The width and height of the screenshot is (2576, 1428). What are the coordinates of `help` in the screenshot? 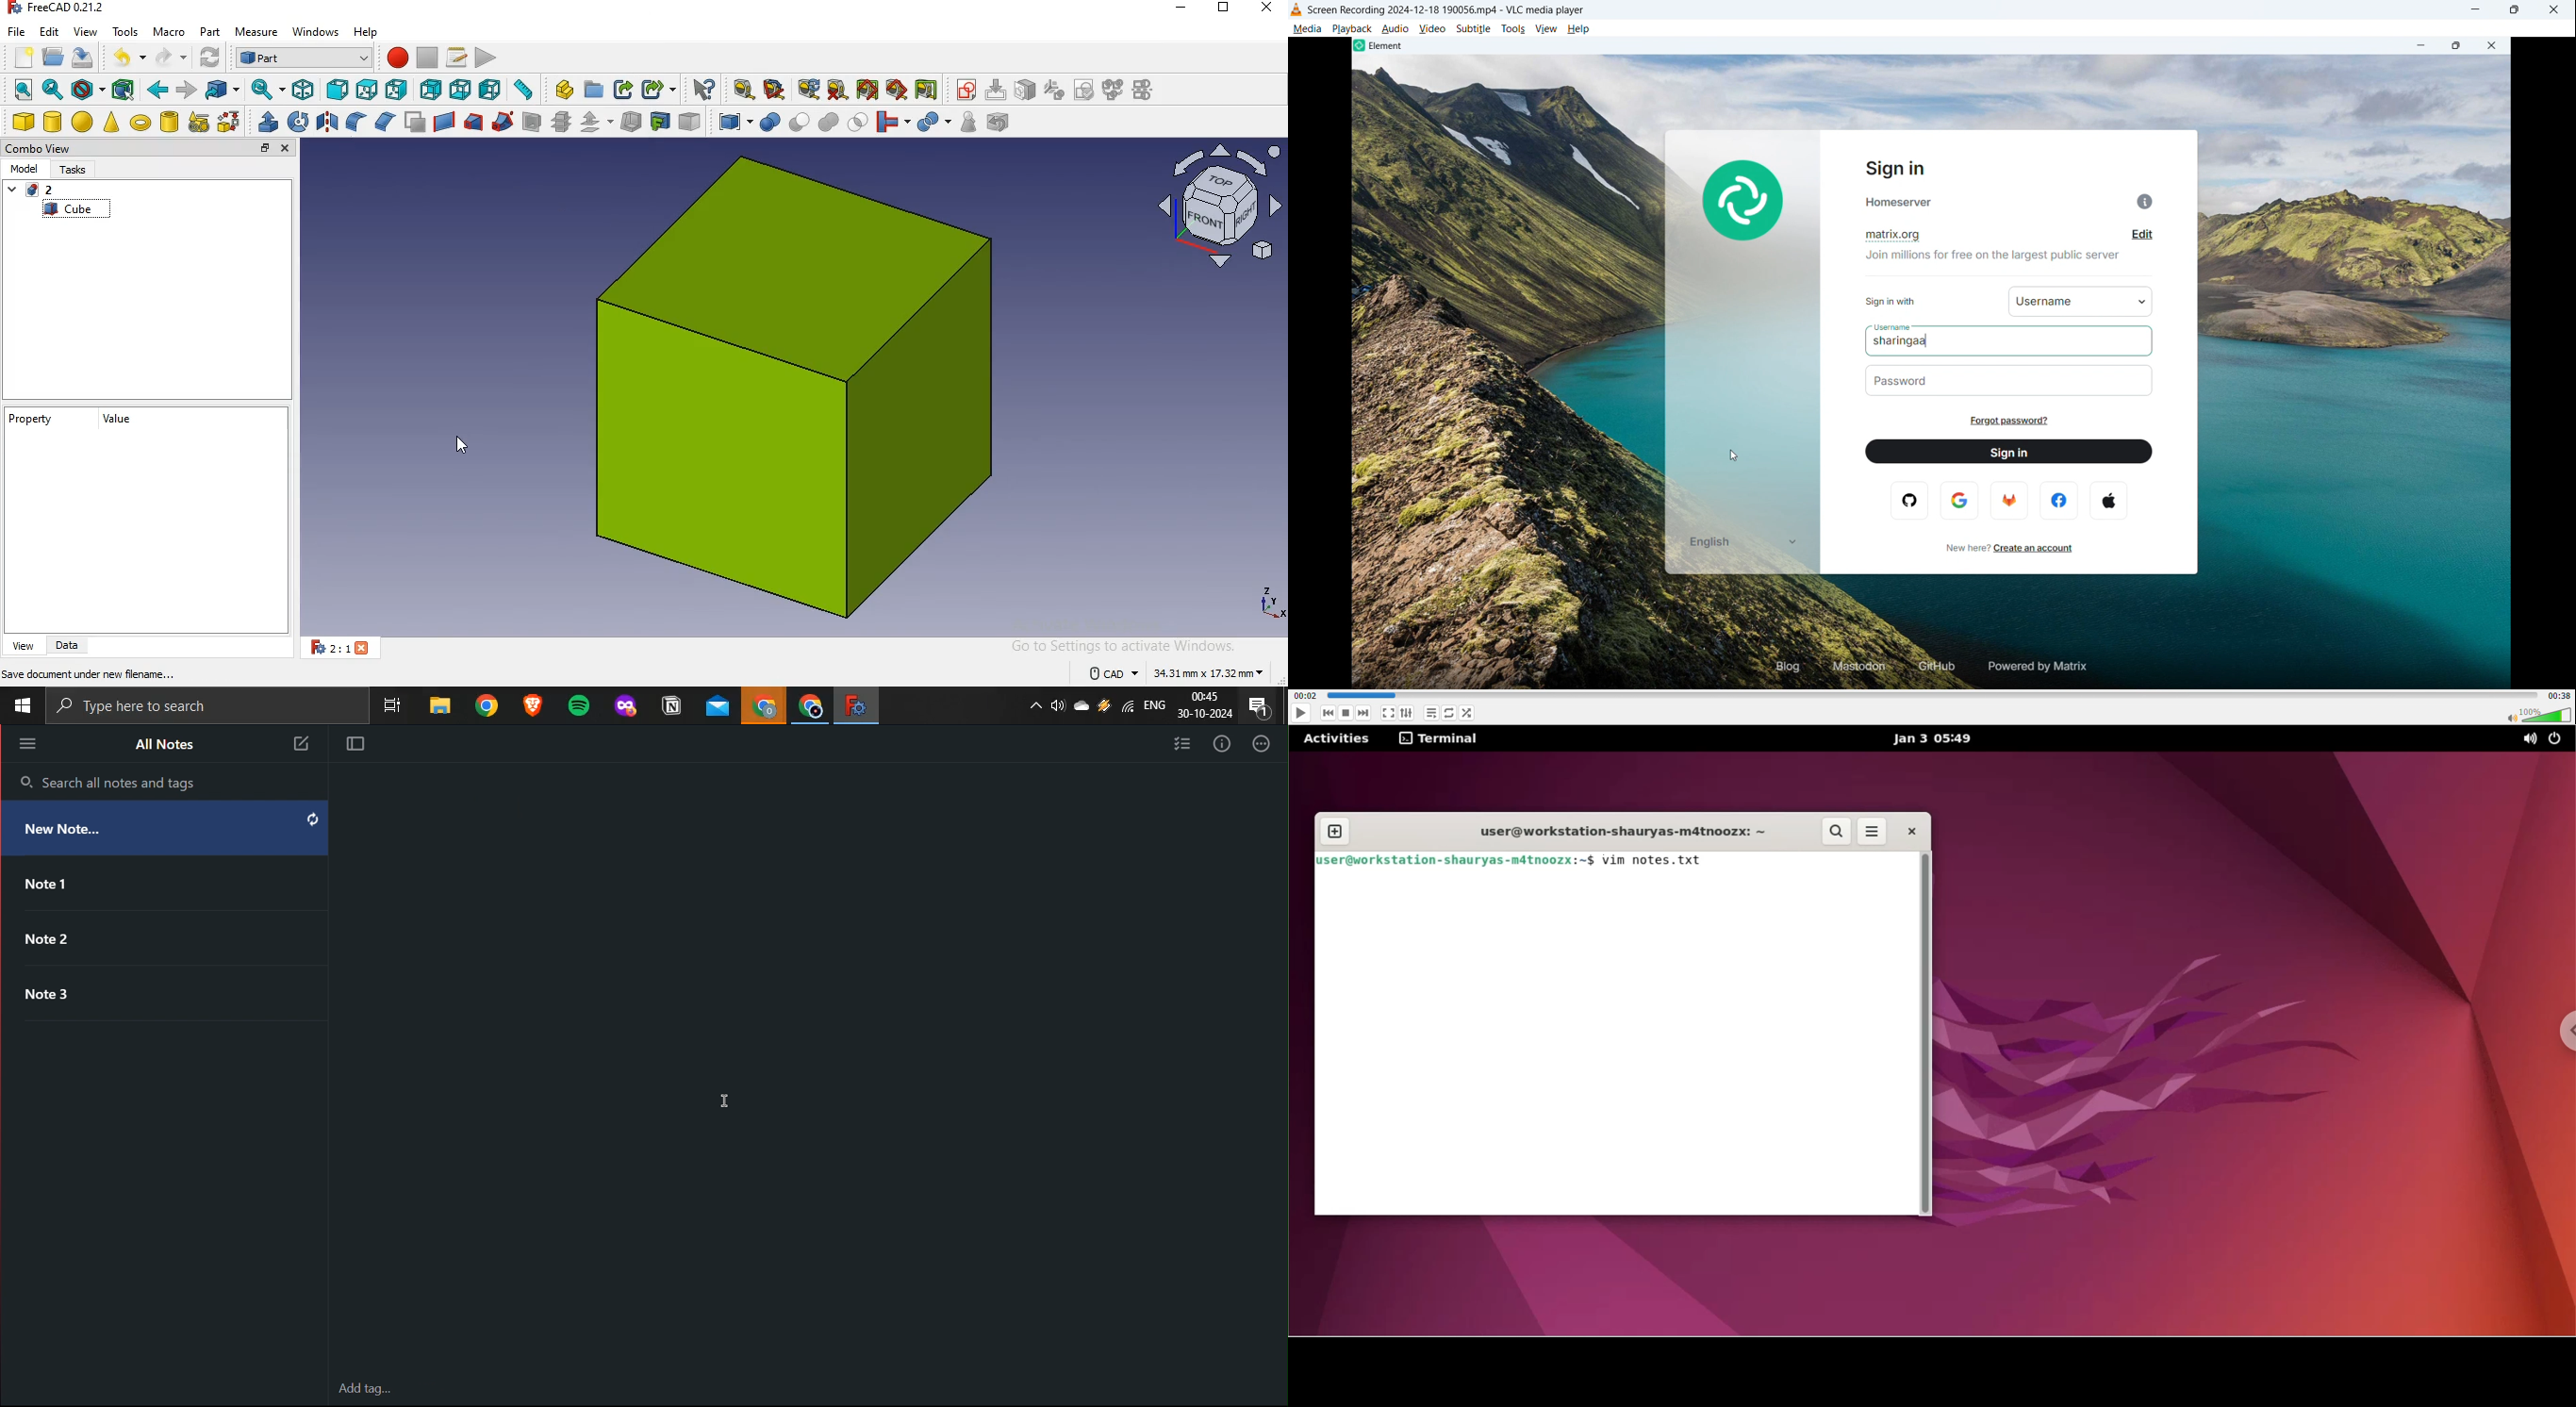 It's located at (367, 31).